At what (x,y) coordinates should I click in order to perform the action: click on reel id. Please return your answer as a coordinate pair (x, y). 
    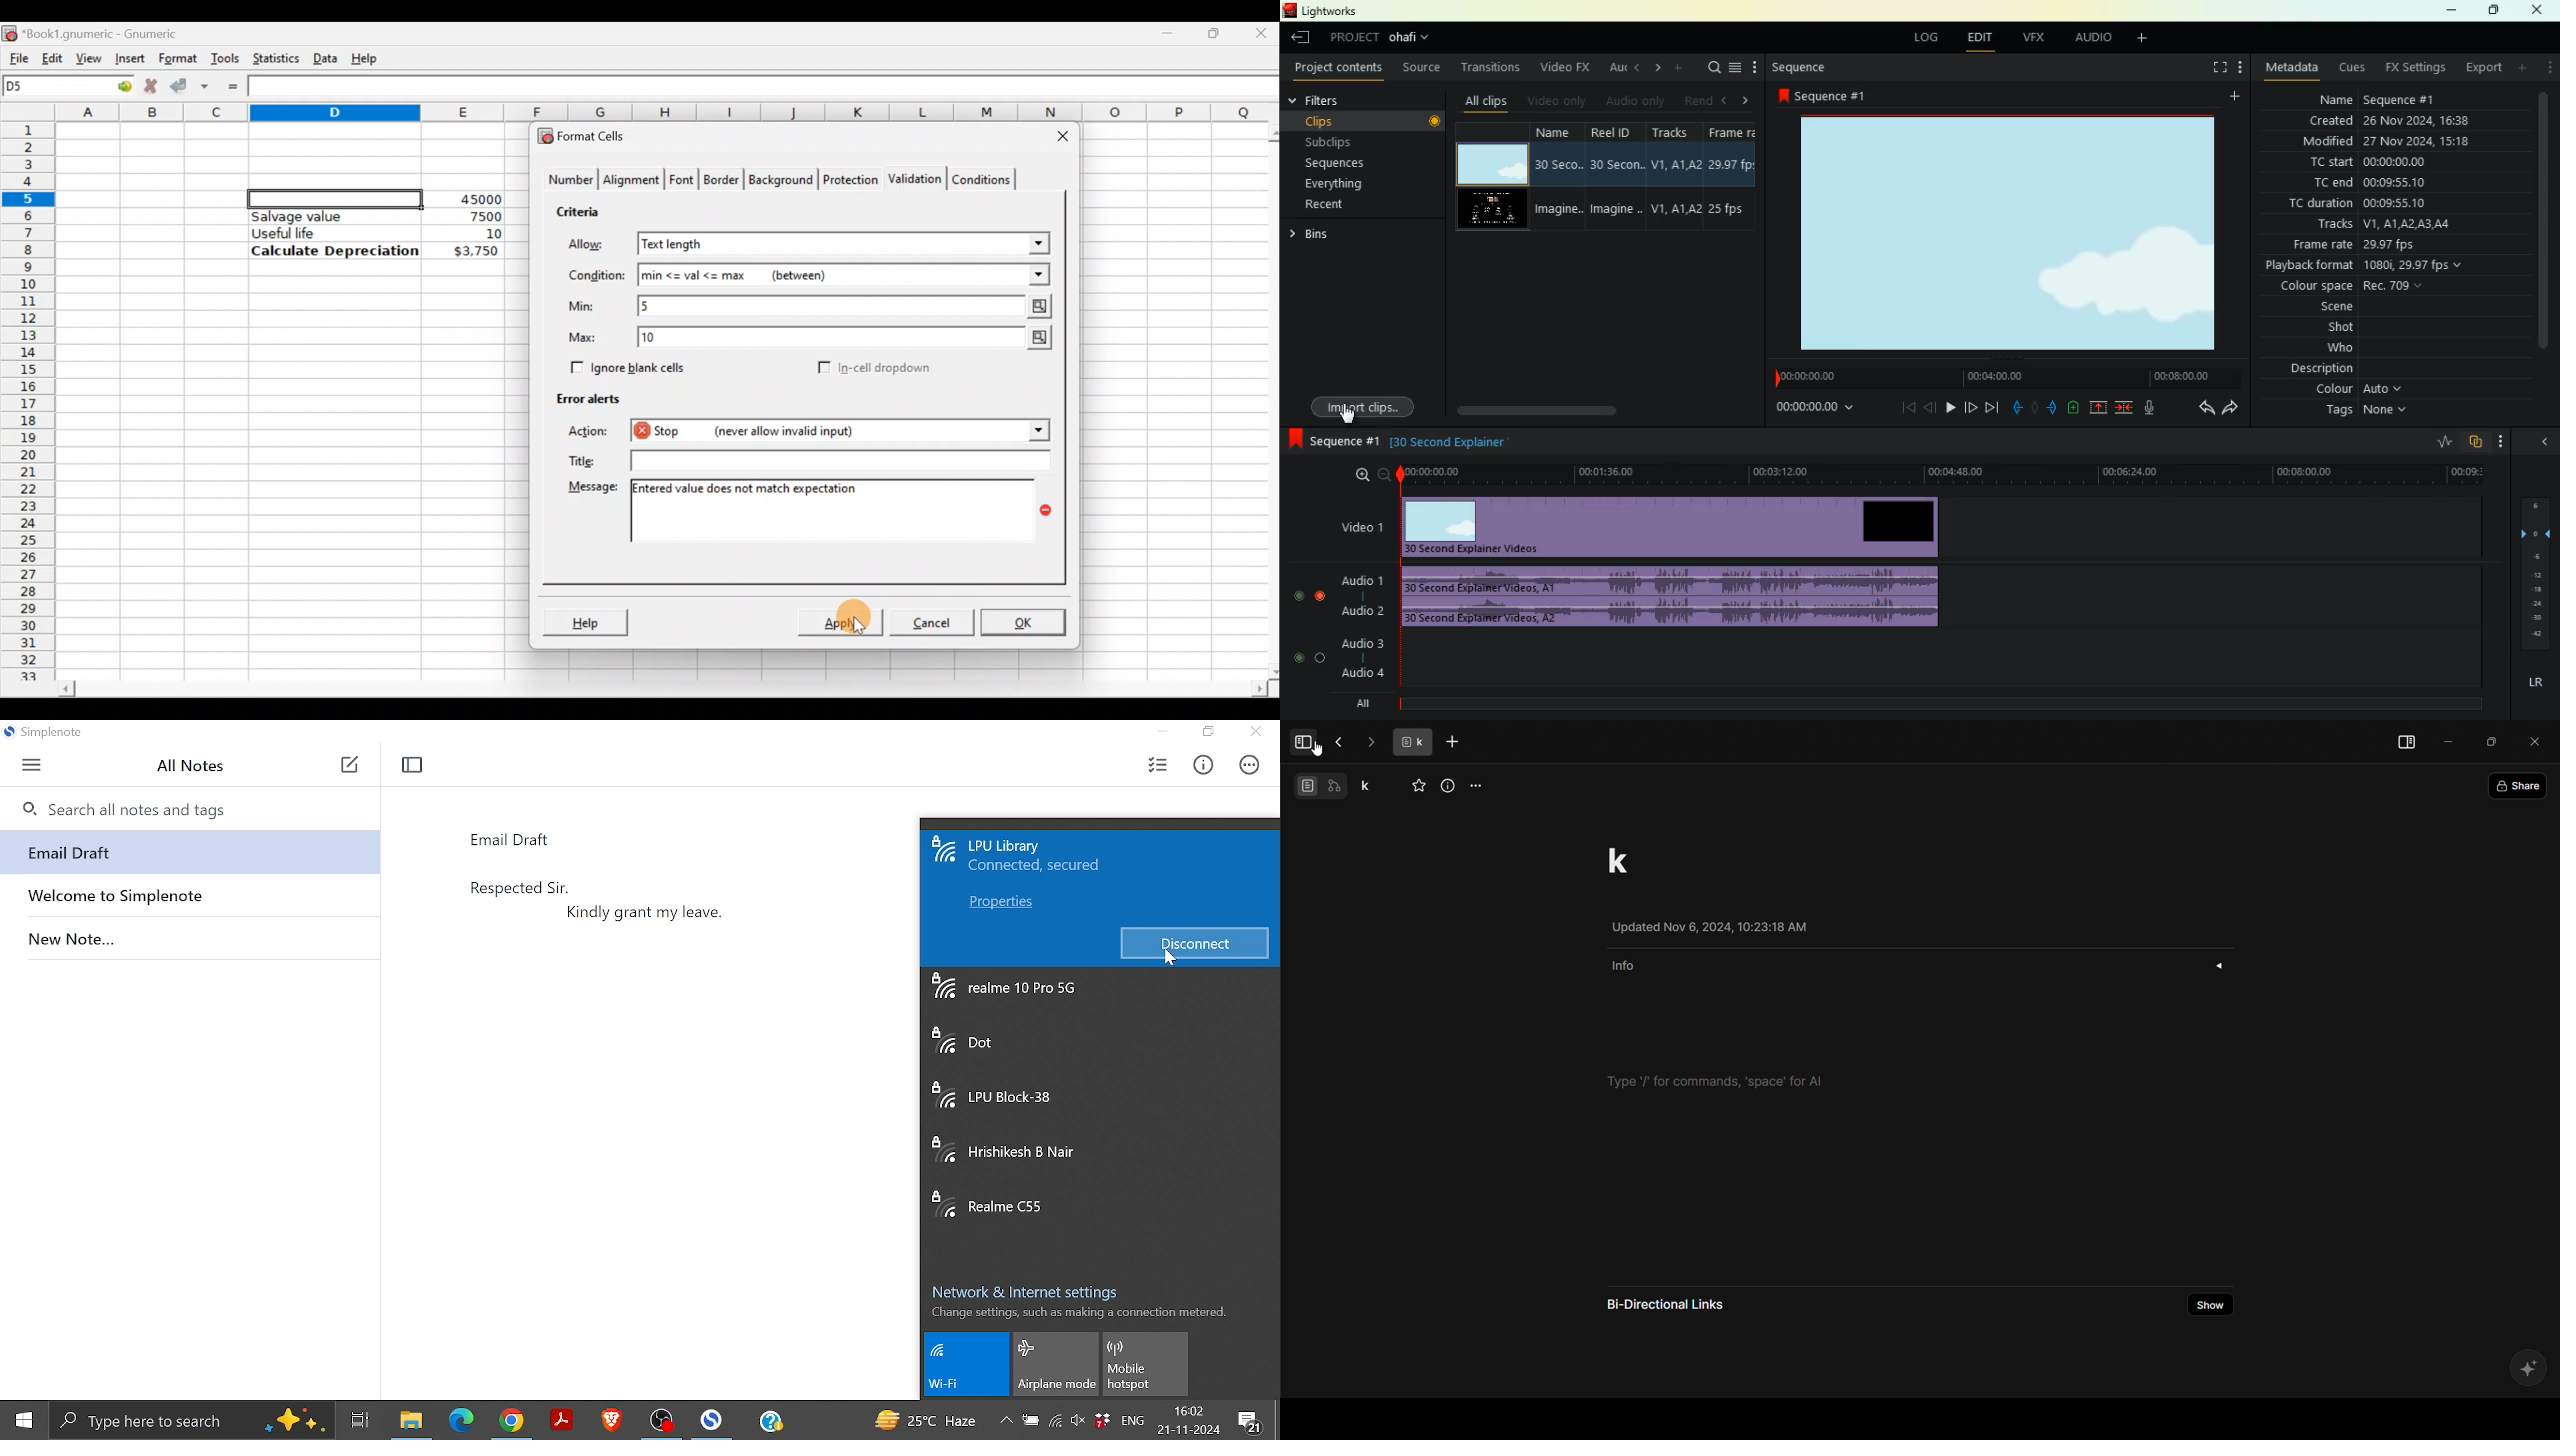
    Looking at the image, I should click on (1619, 178).